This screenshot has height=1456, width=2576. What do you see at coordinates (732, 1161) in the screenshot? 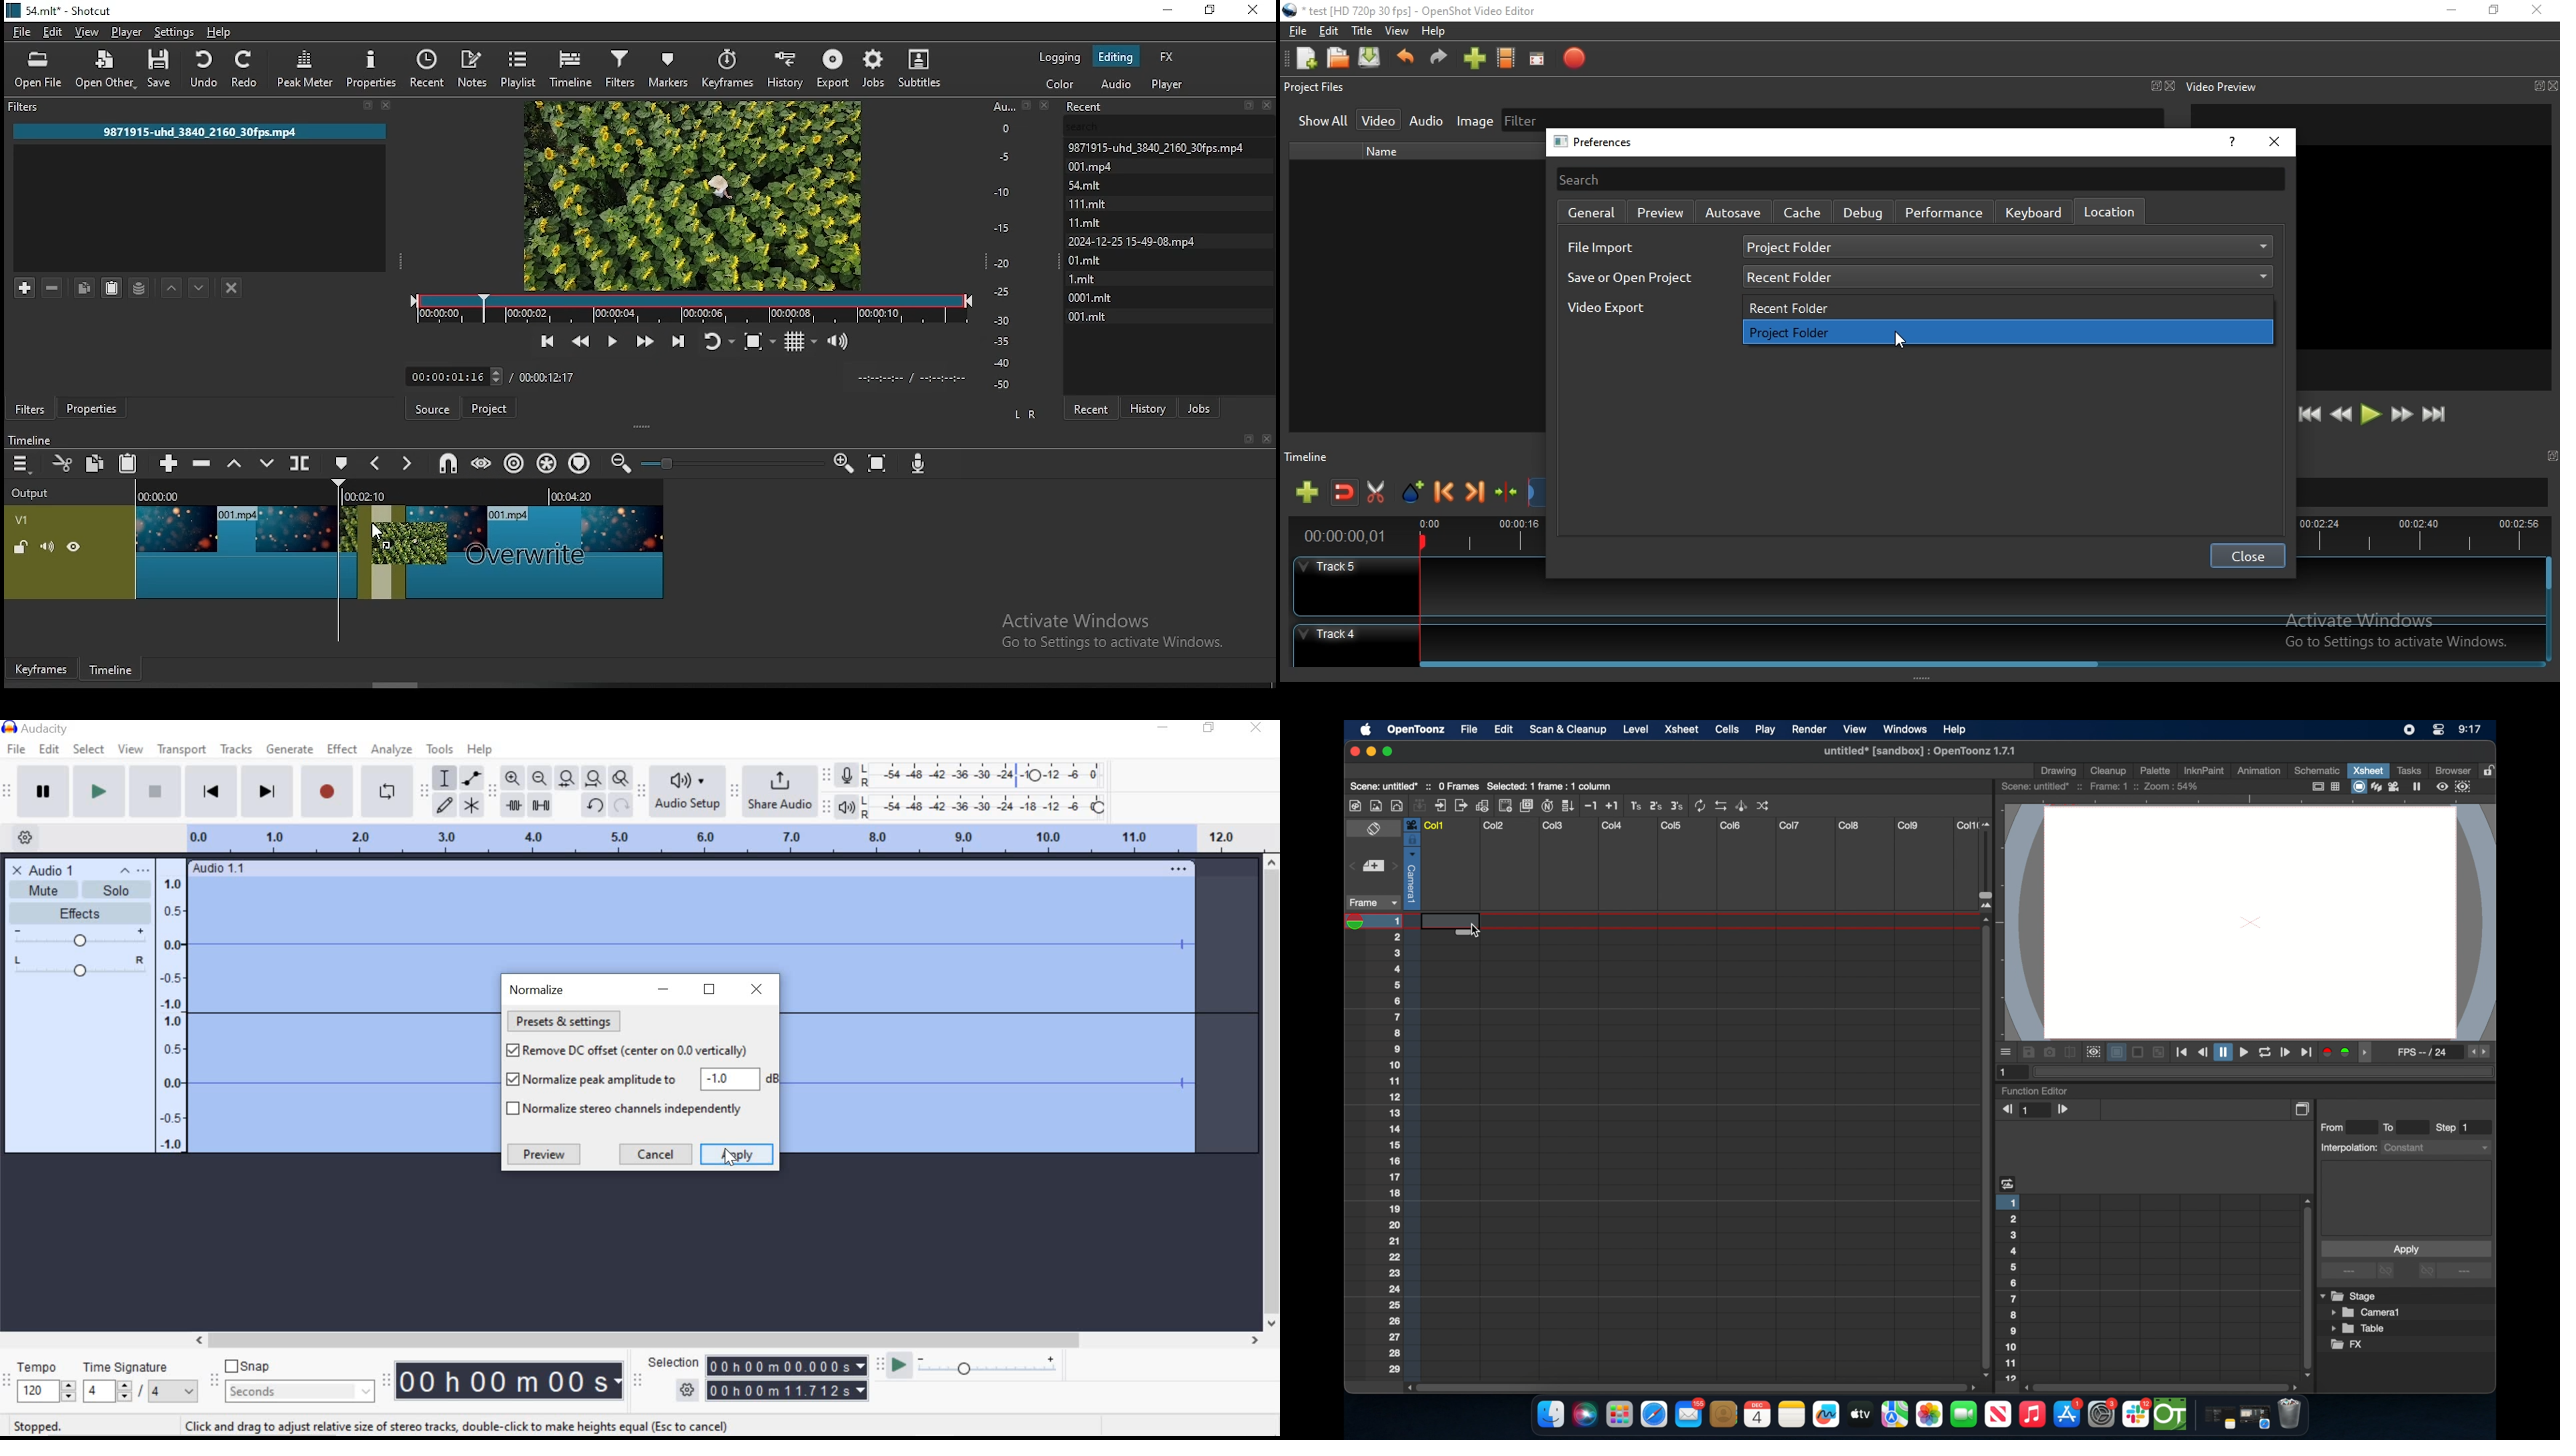
I see `cursor` at bounding box center [732, 1161].